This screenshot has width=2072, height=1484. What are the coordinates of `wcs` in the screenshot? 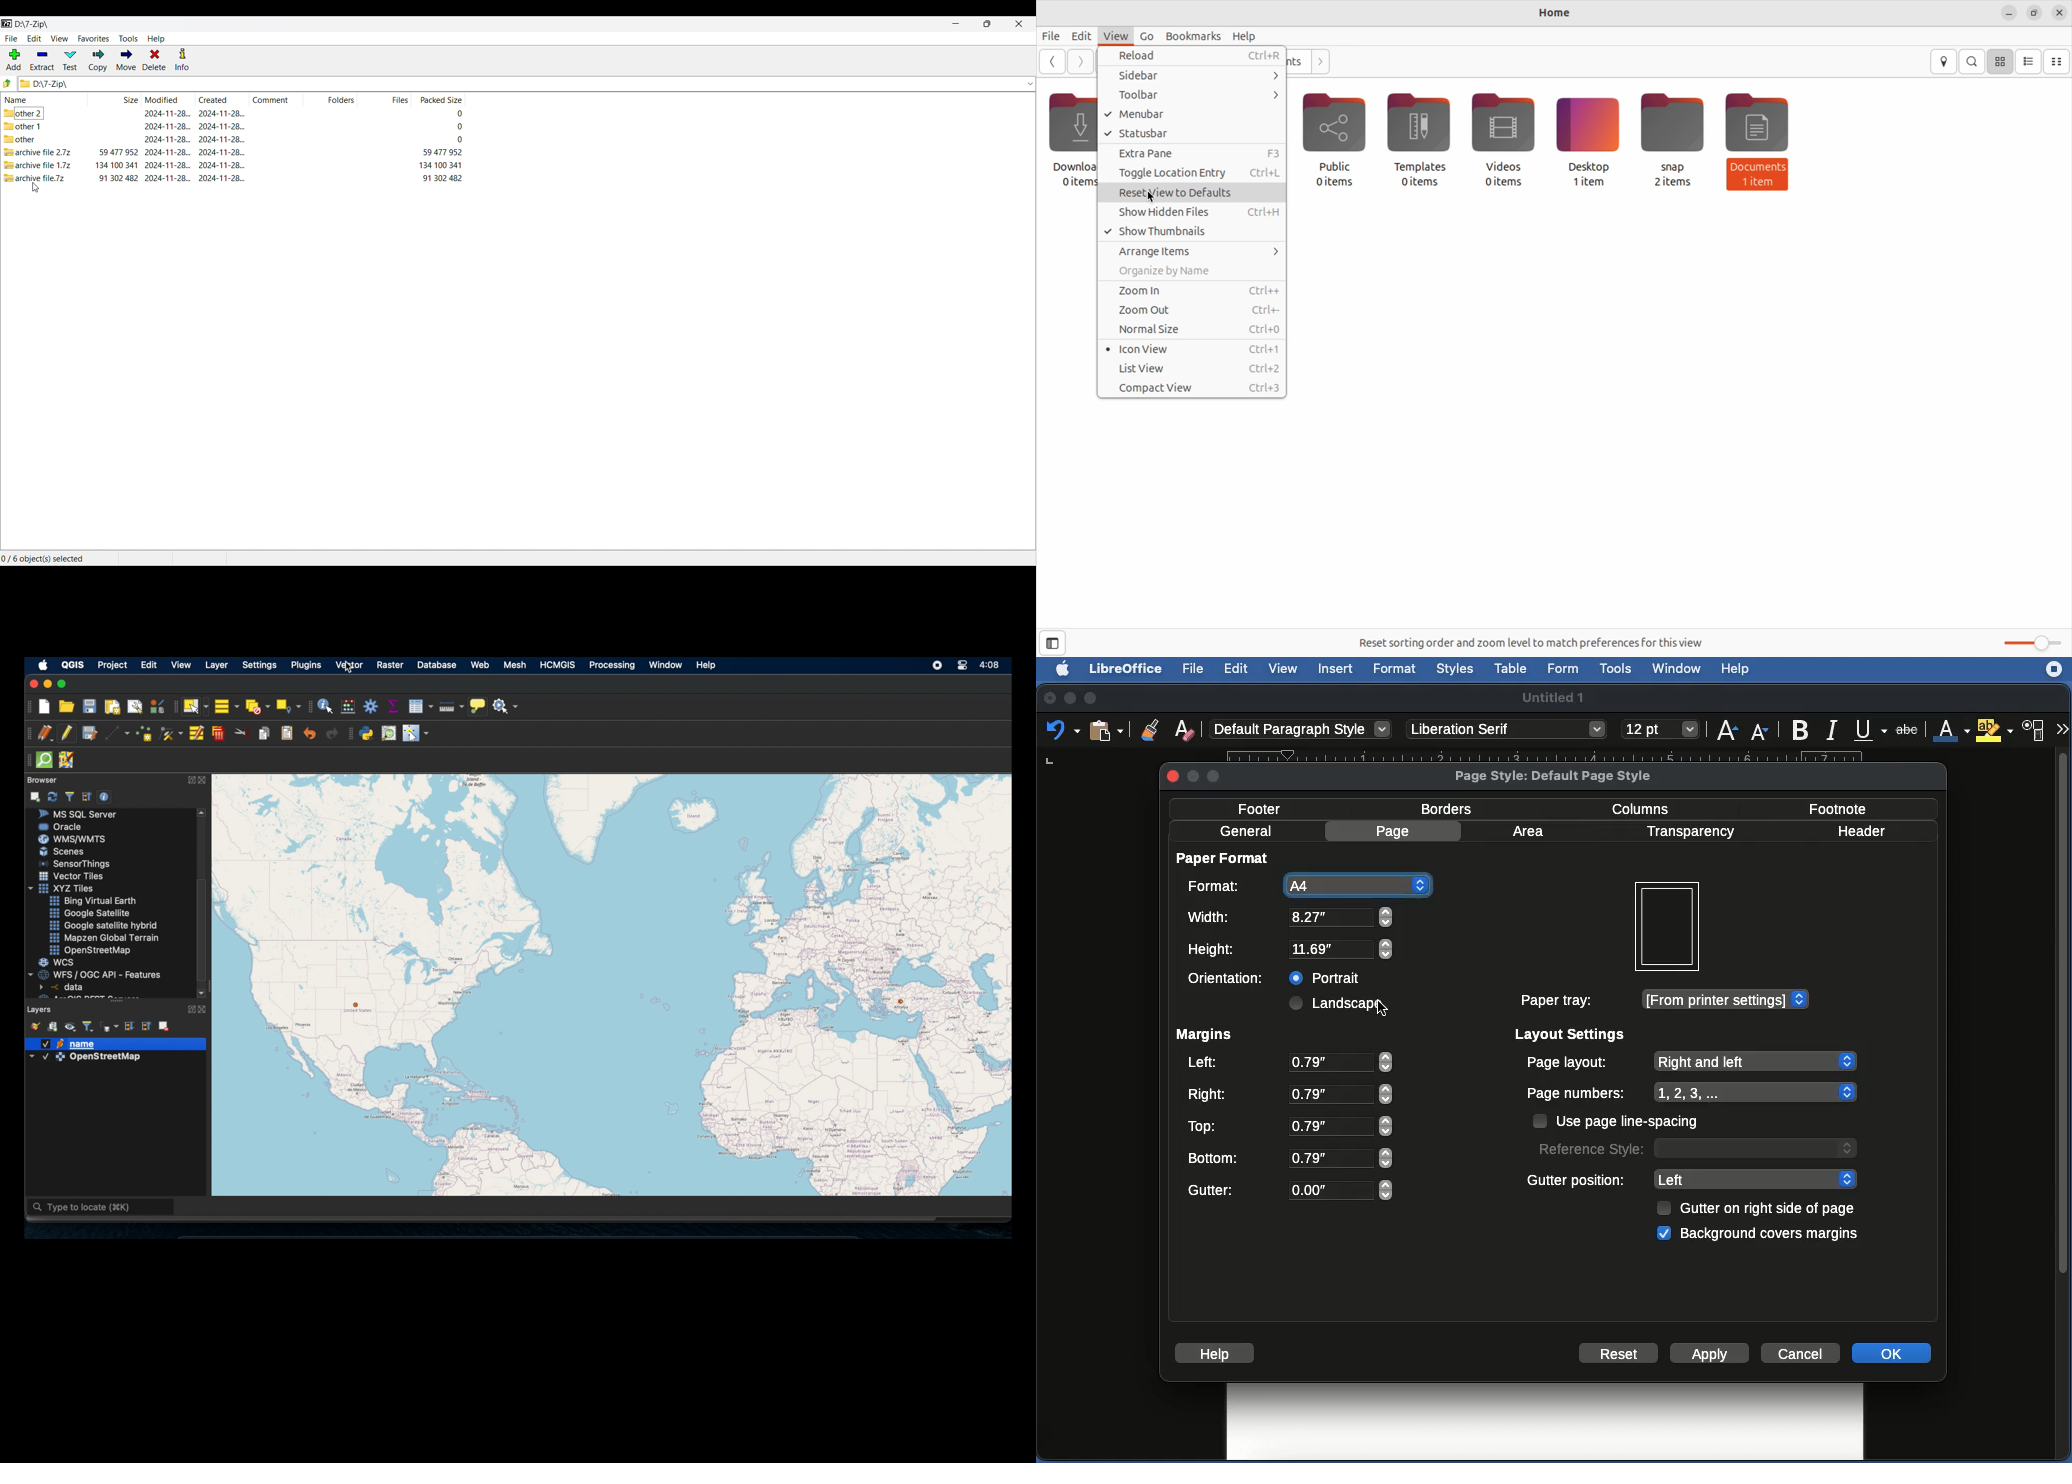 It's located at (58, 963).